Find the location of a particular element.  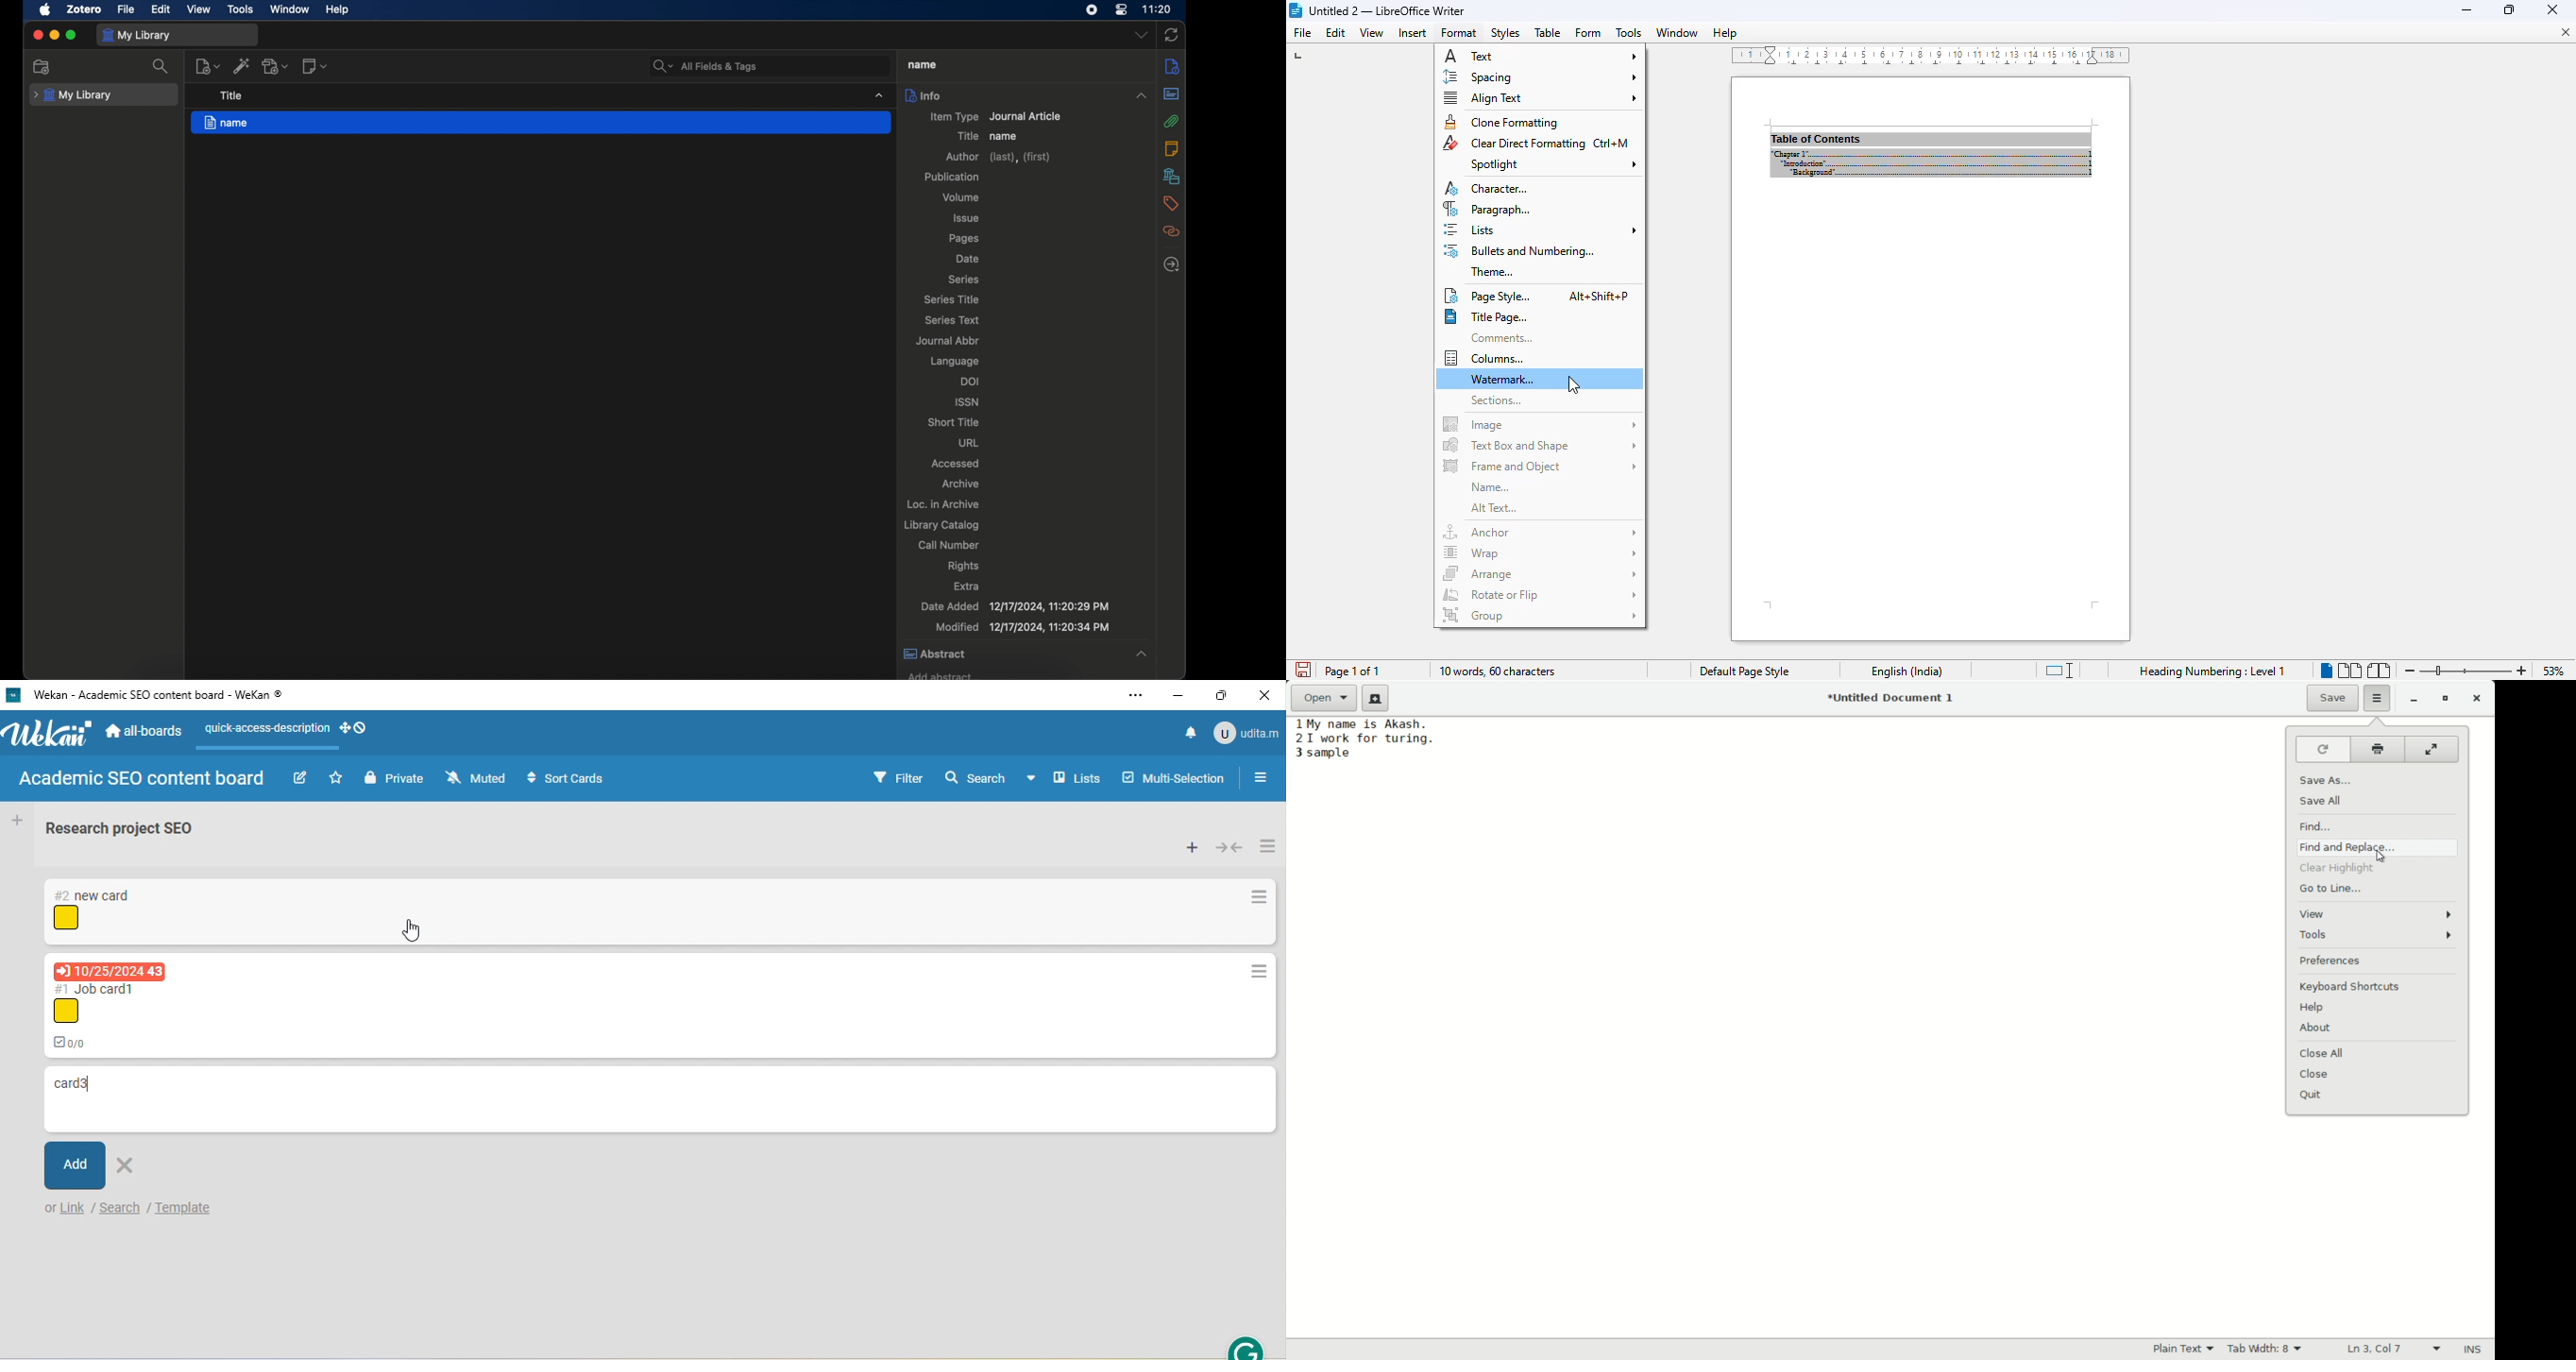

zotero is located at coordinates (84, 9).